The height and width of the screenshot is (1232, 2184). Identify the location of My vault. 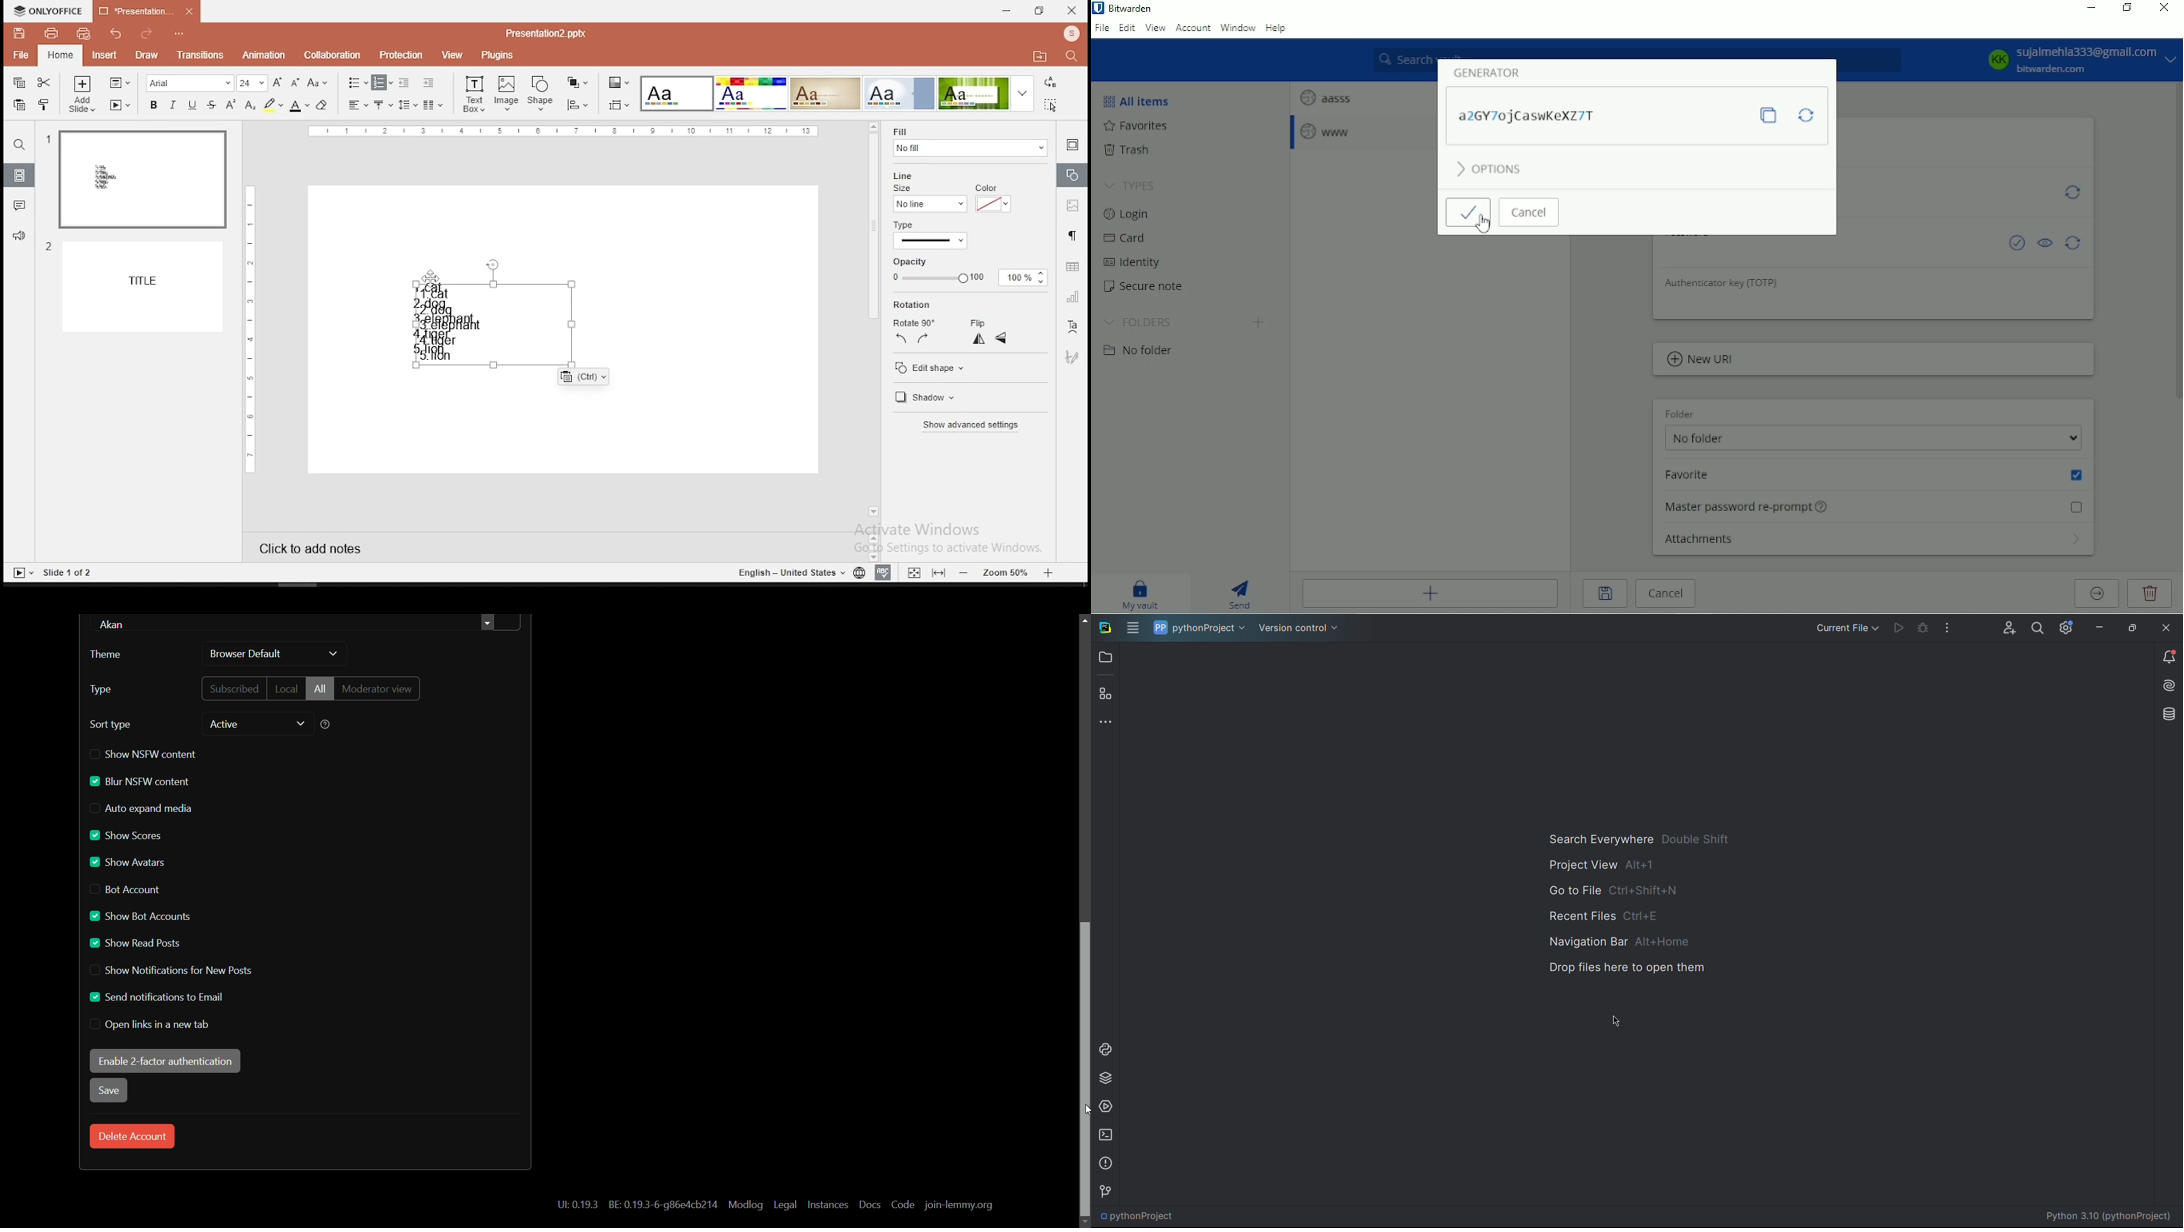
(1146, 595).